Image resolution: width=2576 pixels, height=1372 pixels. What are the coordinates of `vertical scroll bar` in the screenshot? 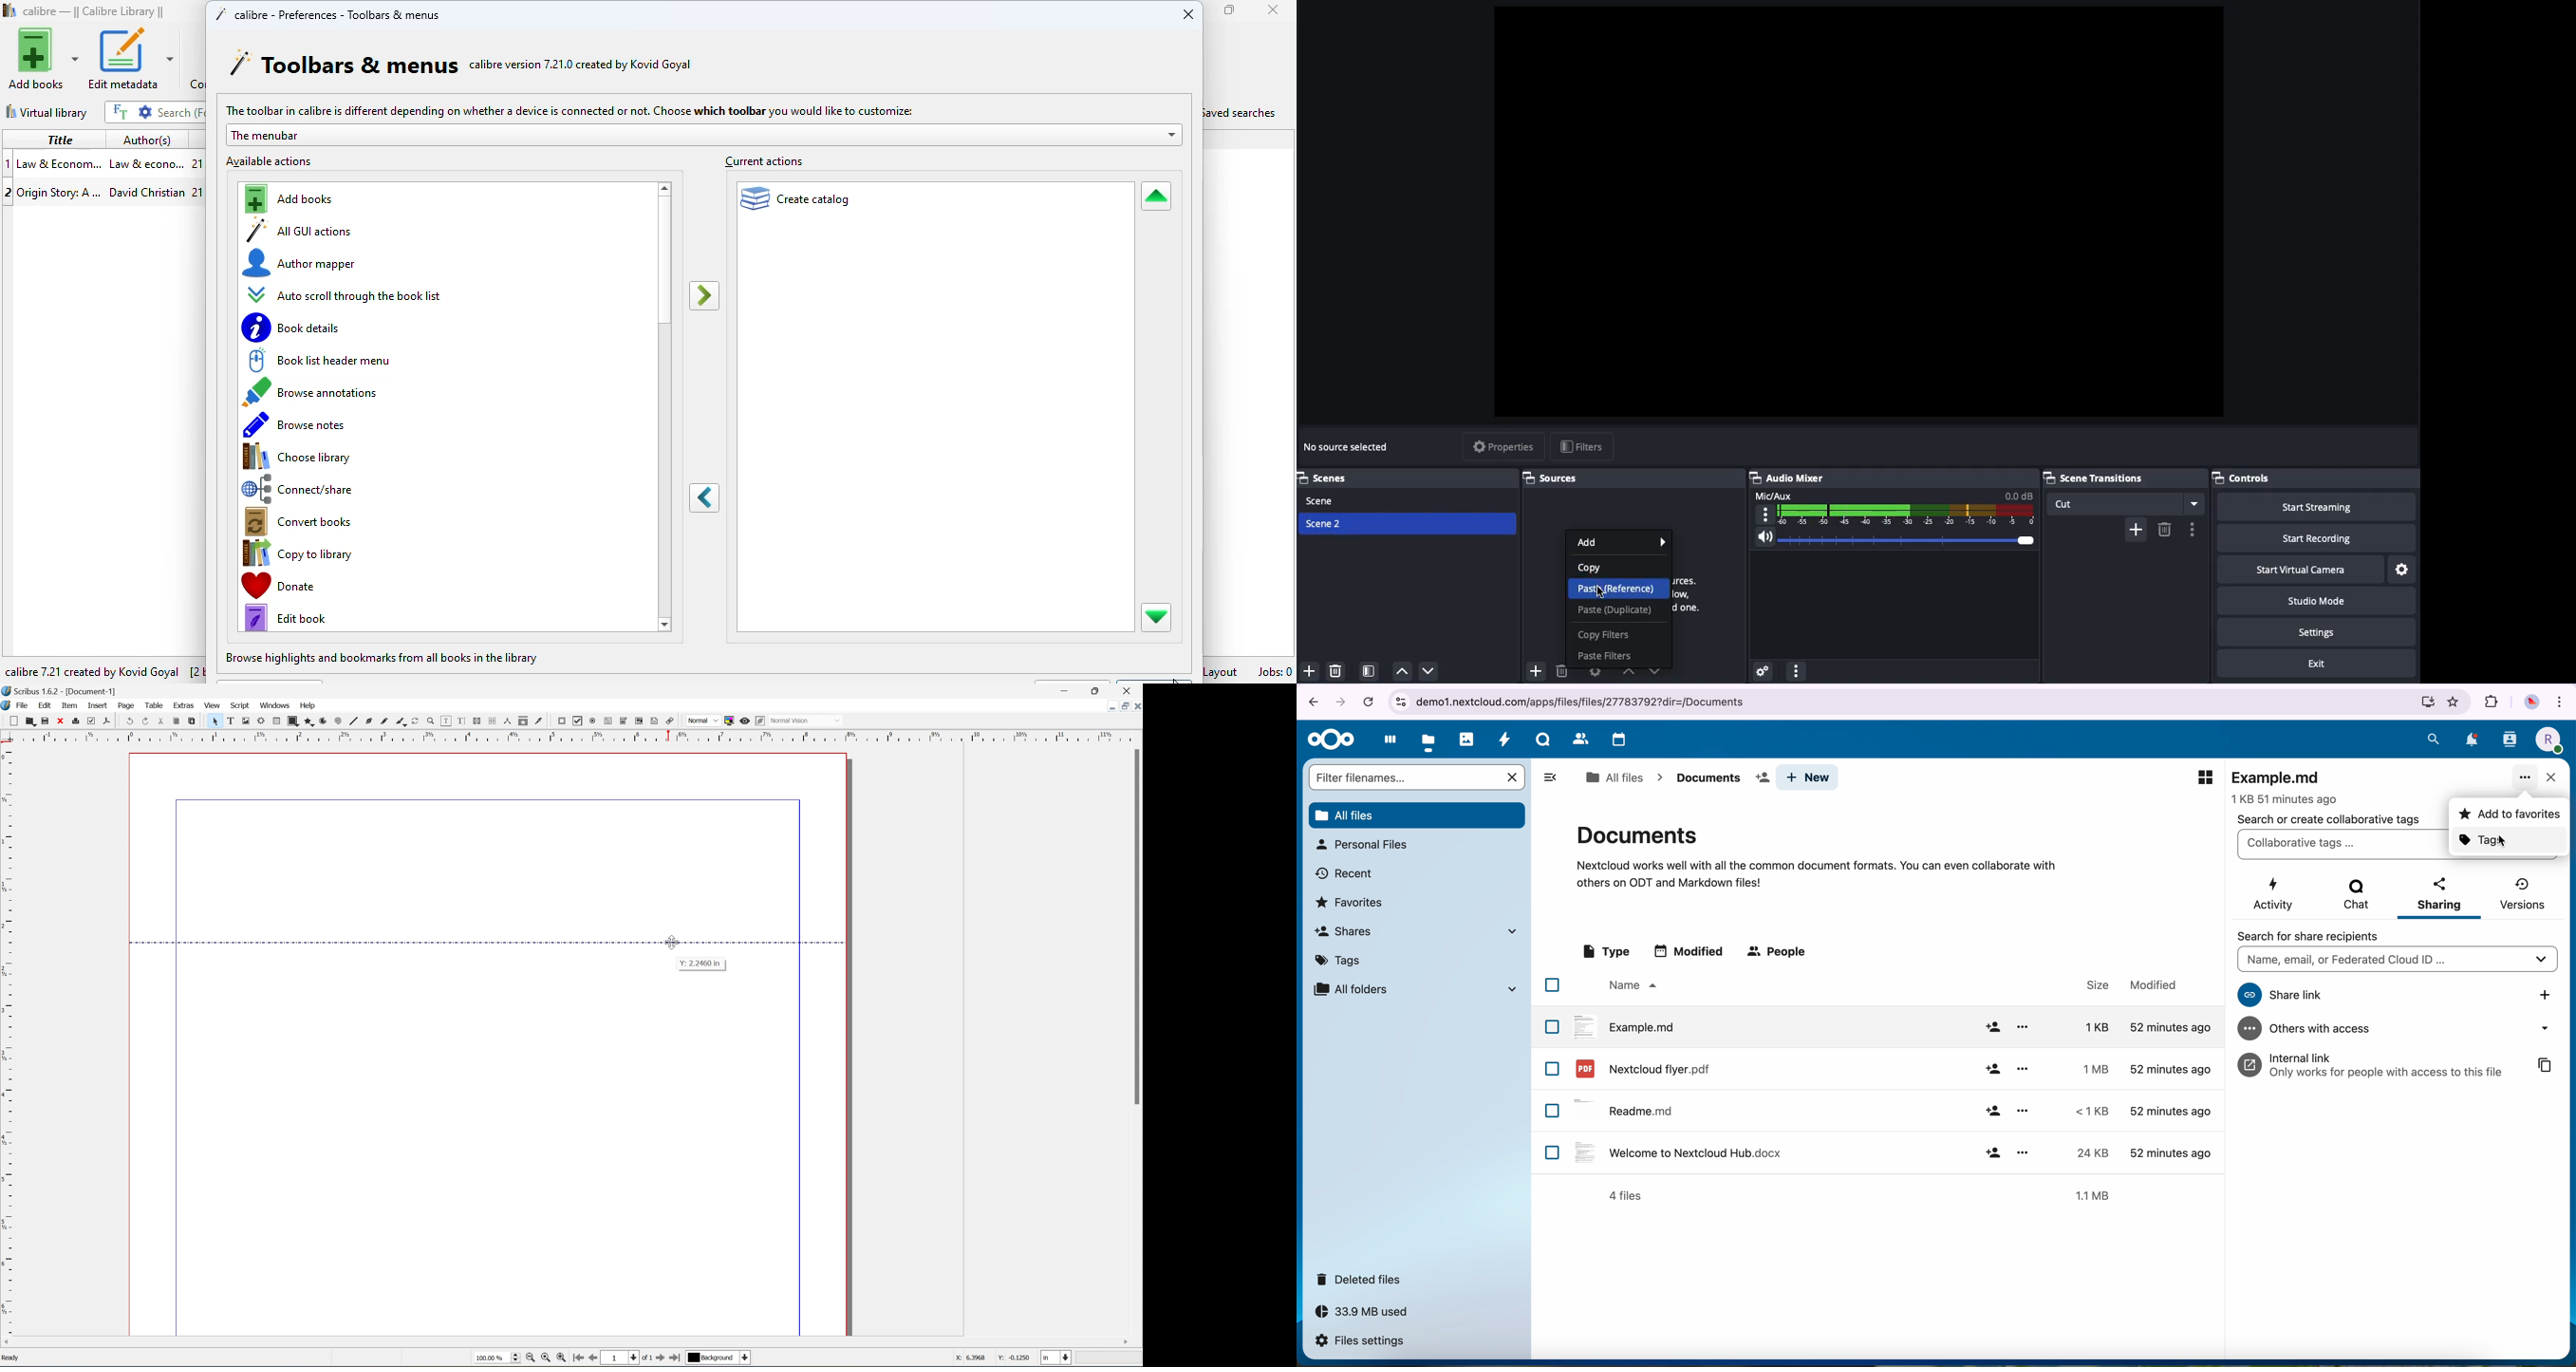 It's located at (664, 261).